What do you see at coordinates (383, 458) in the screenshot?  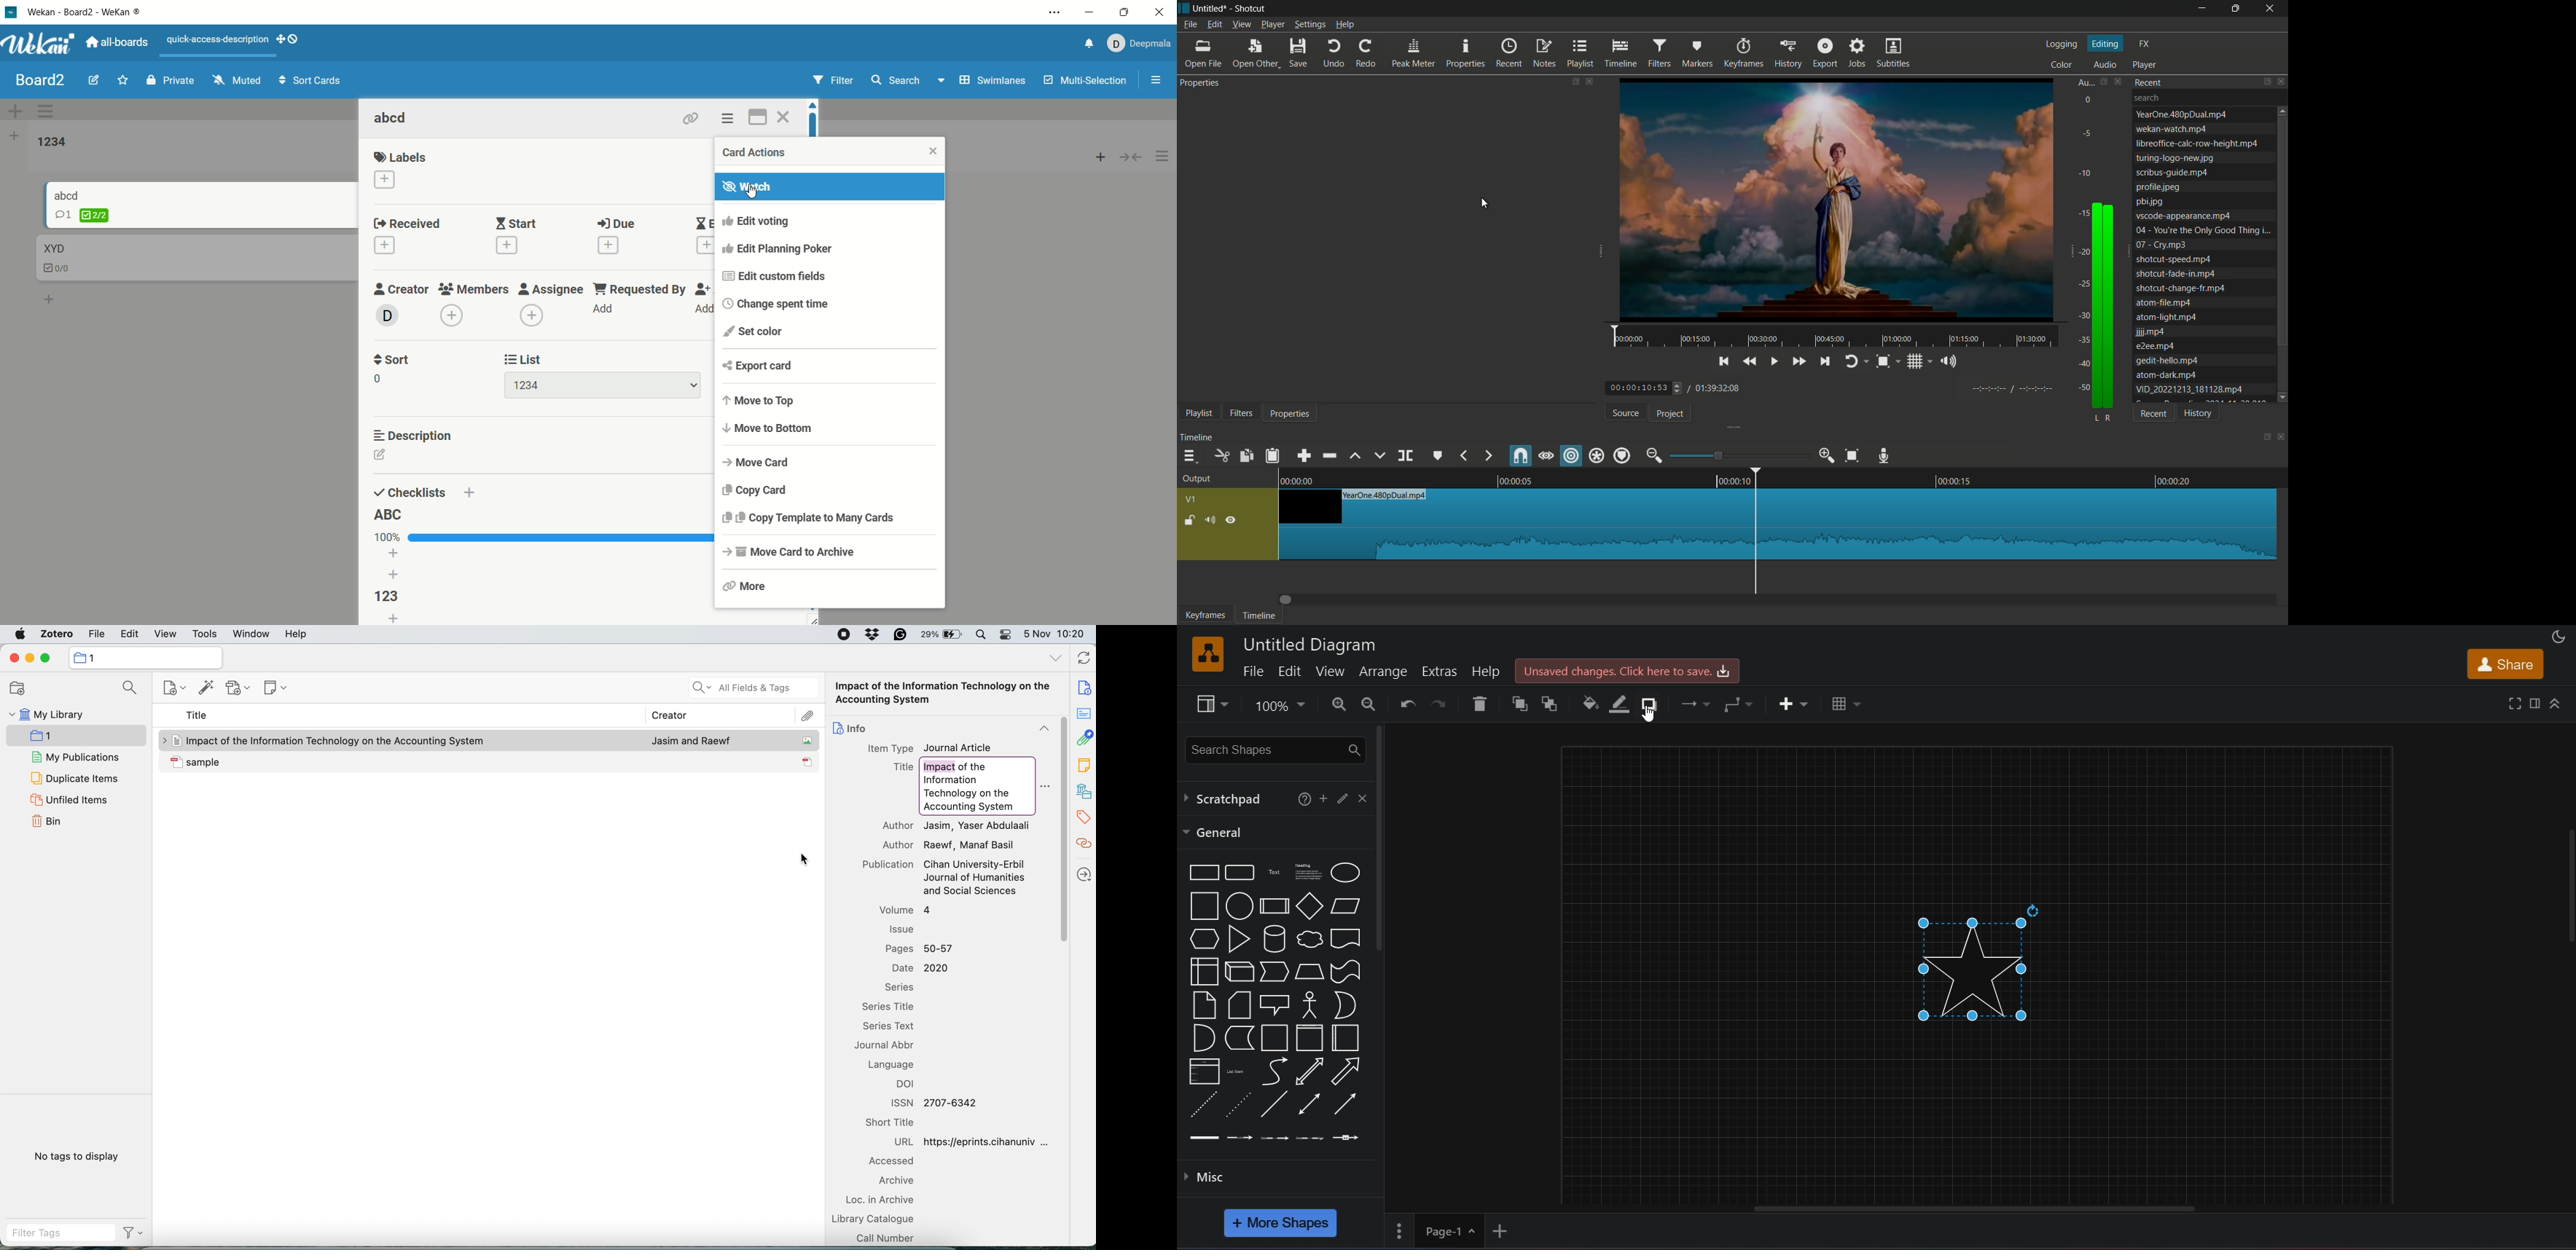 I see `edit` at bounding box center [383, 458].